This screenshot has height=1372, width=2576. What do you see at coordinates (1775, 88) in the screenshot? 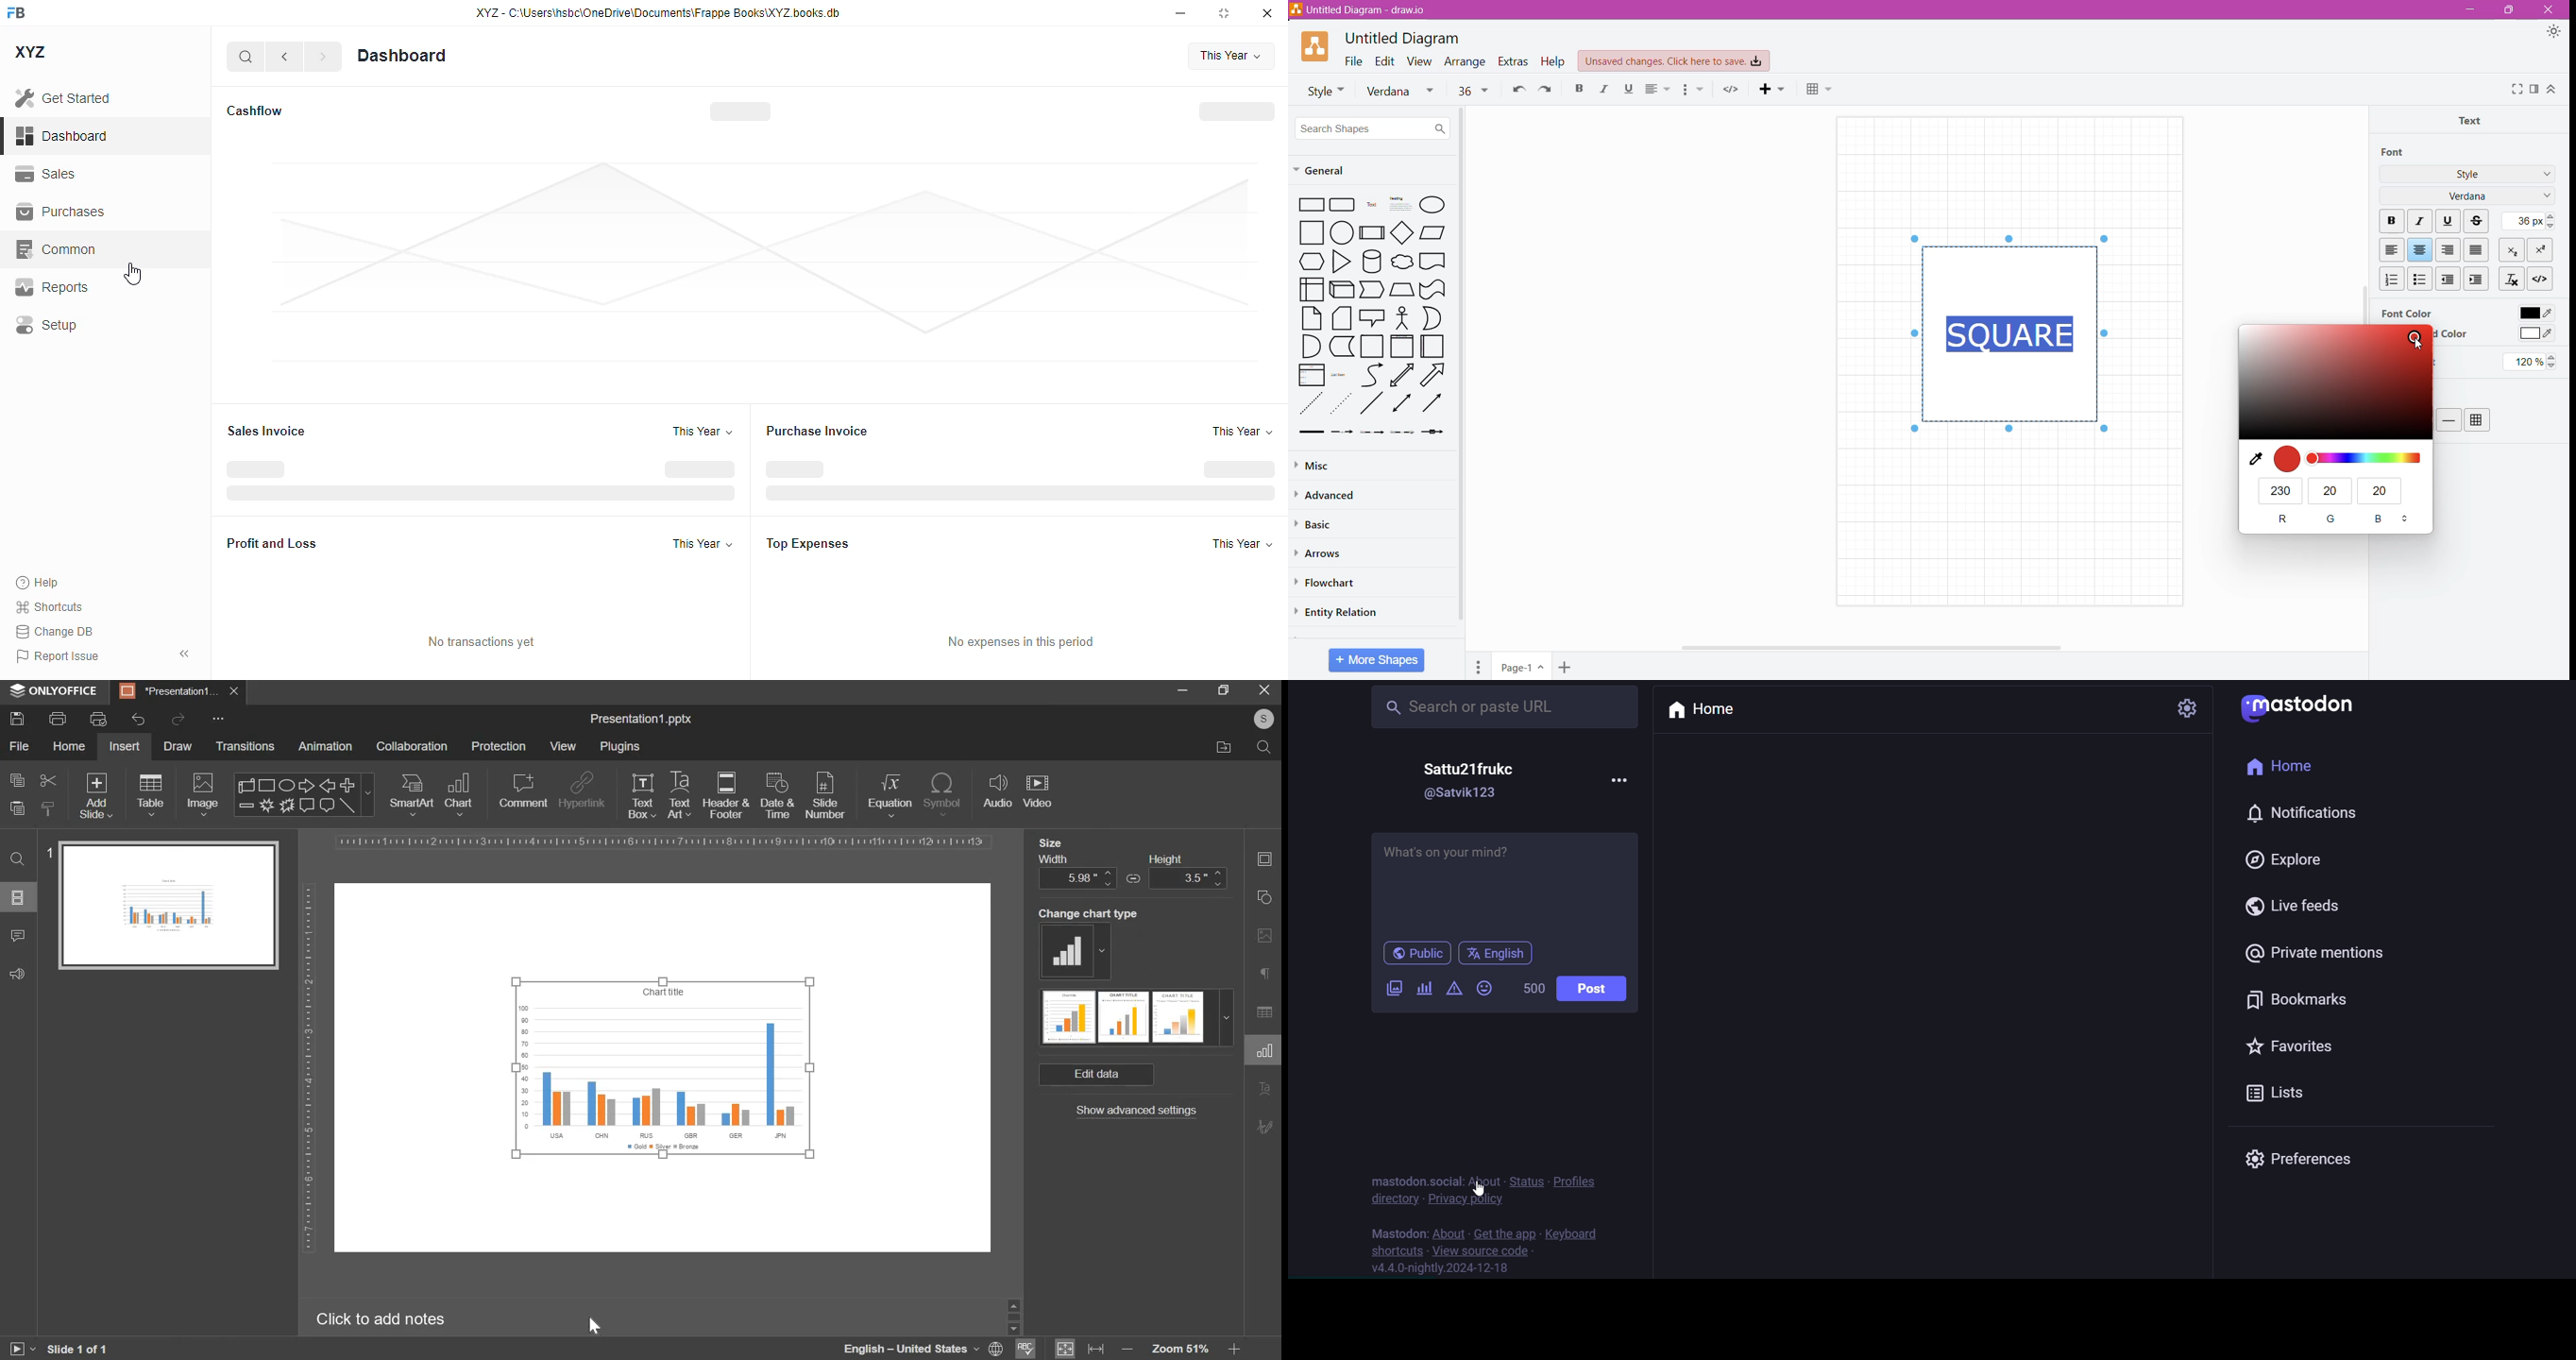
I see `Insert` at bounding box center [1775, 88].